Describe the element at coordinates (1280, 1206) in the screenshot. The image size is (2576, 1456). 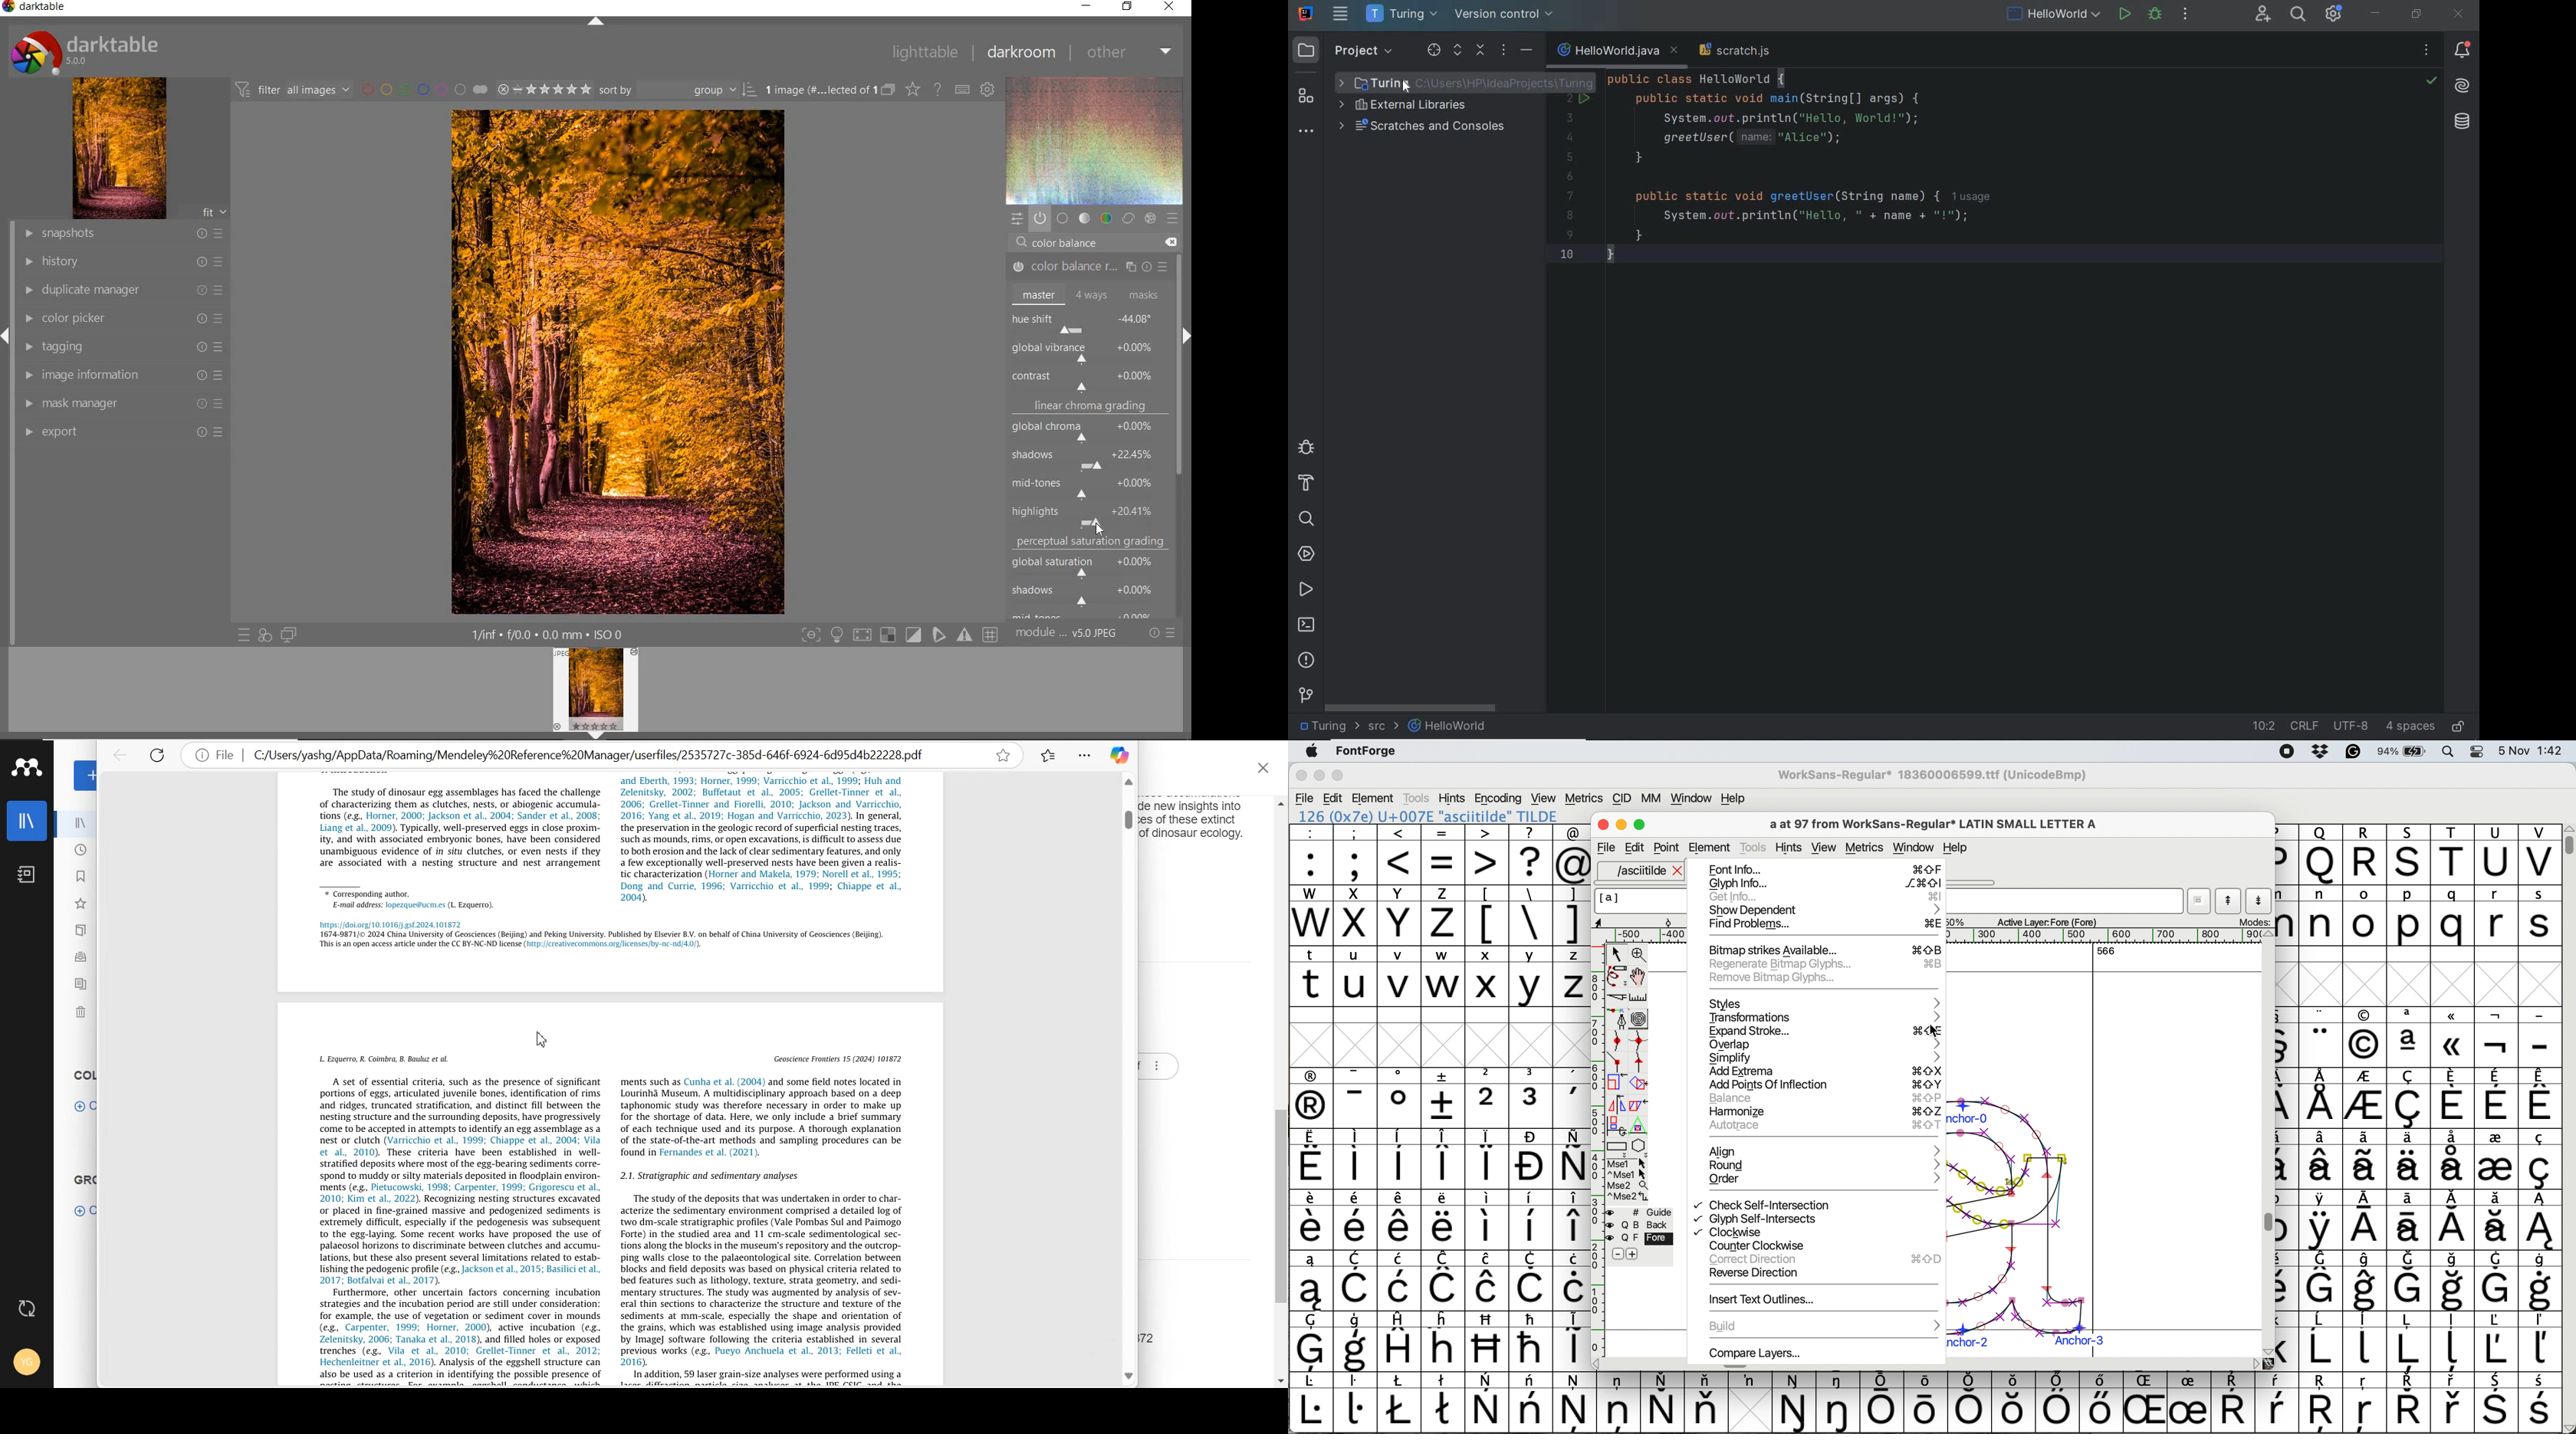
I see `Vertical scrollbar` at that location.